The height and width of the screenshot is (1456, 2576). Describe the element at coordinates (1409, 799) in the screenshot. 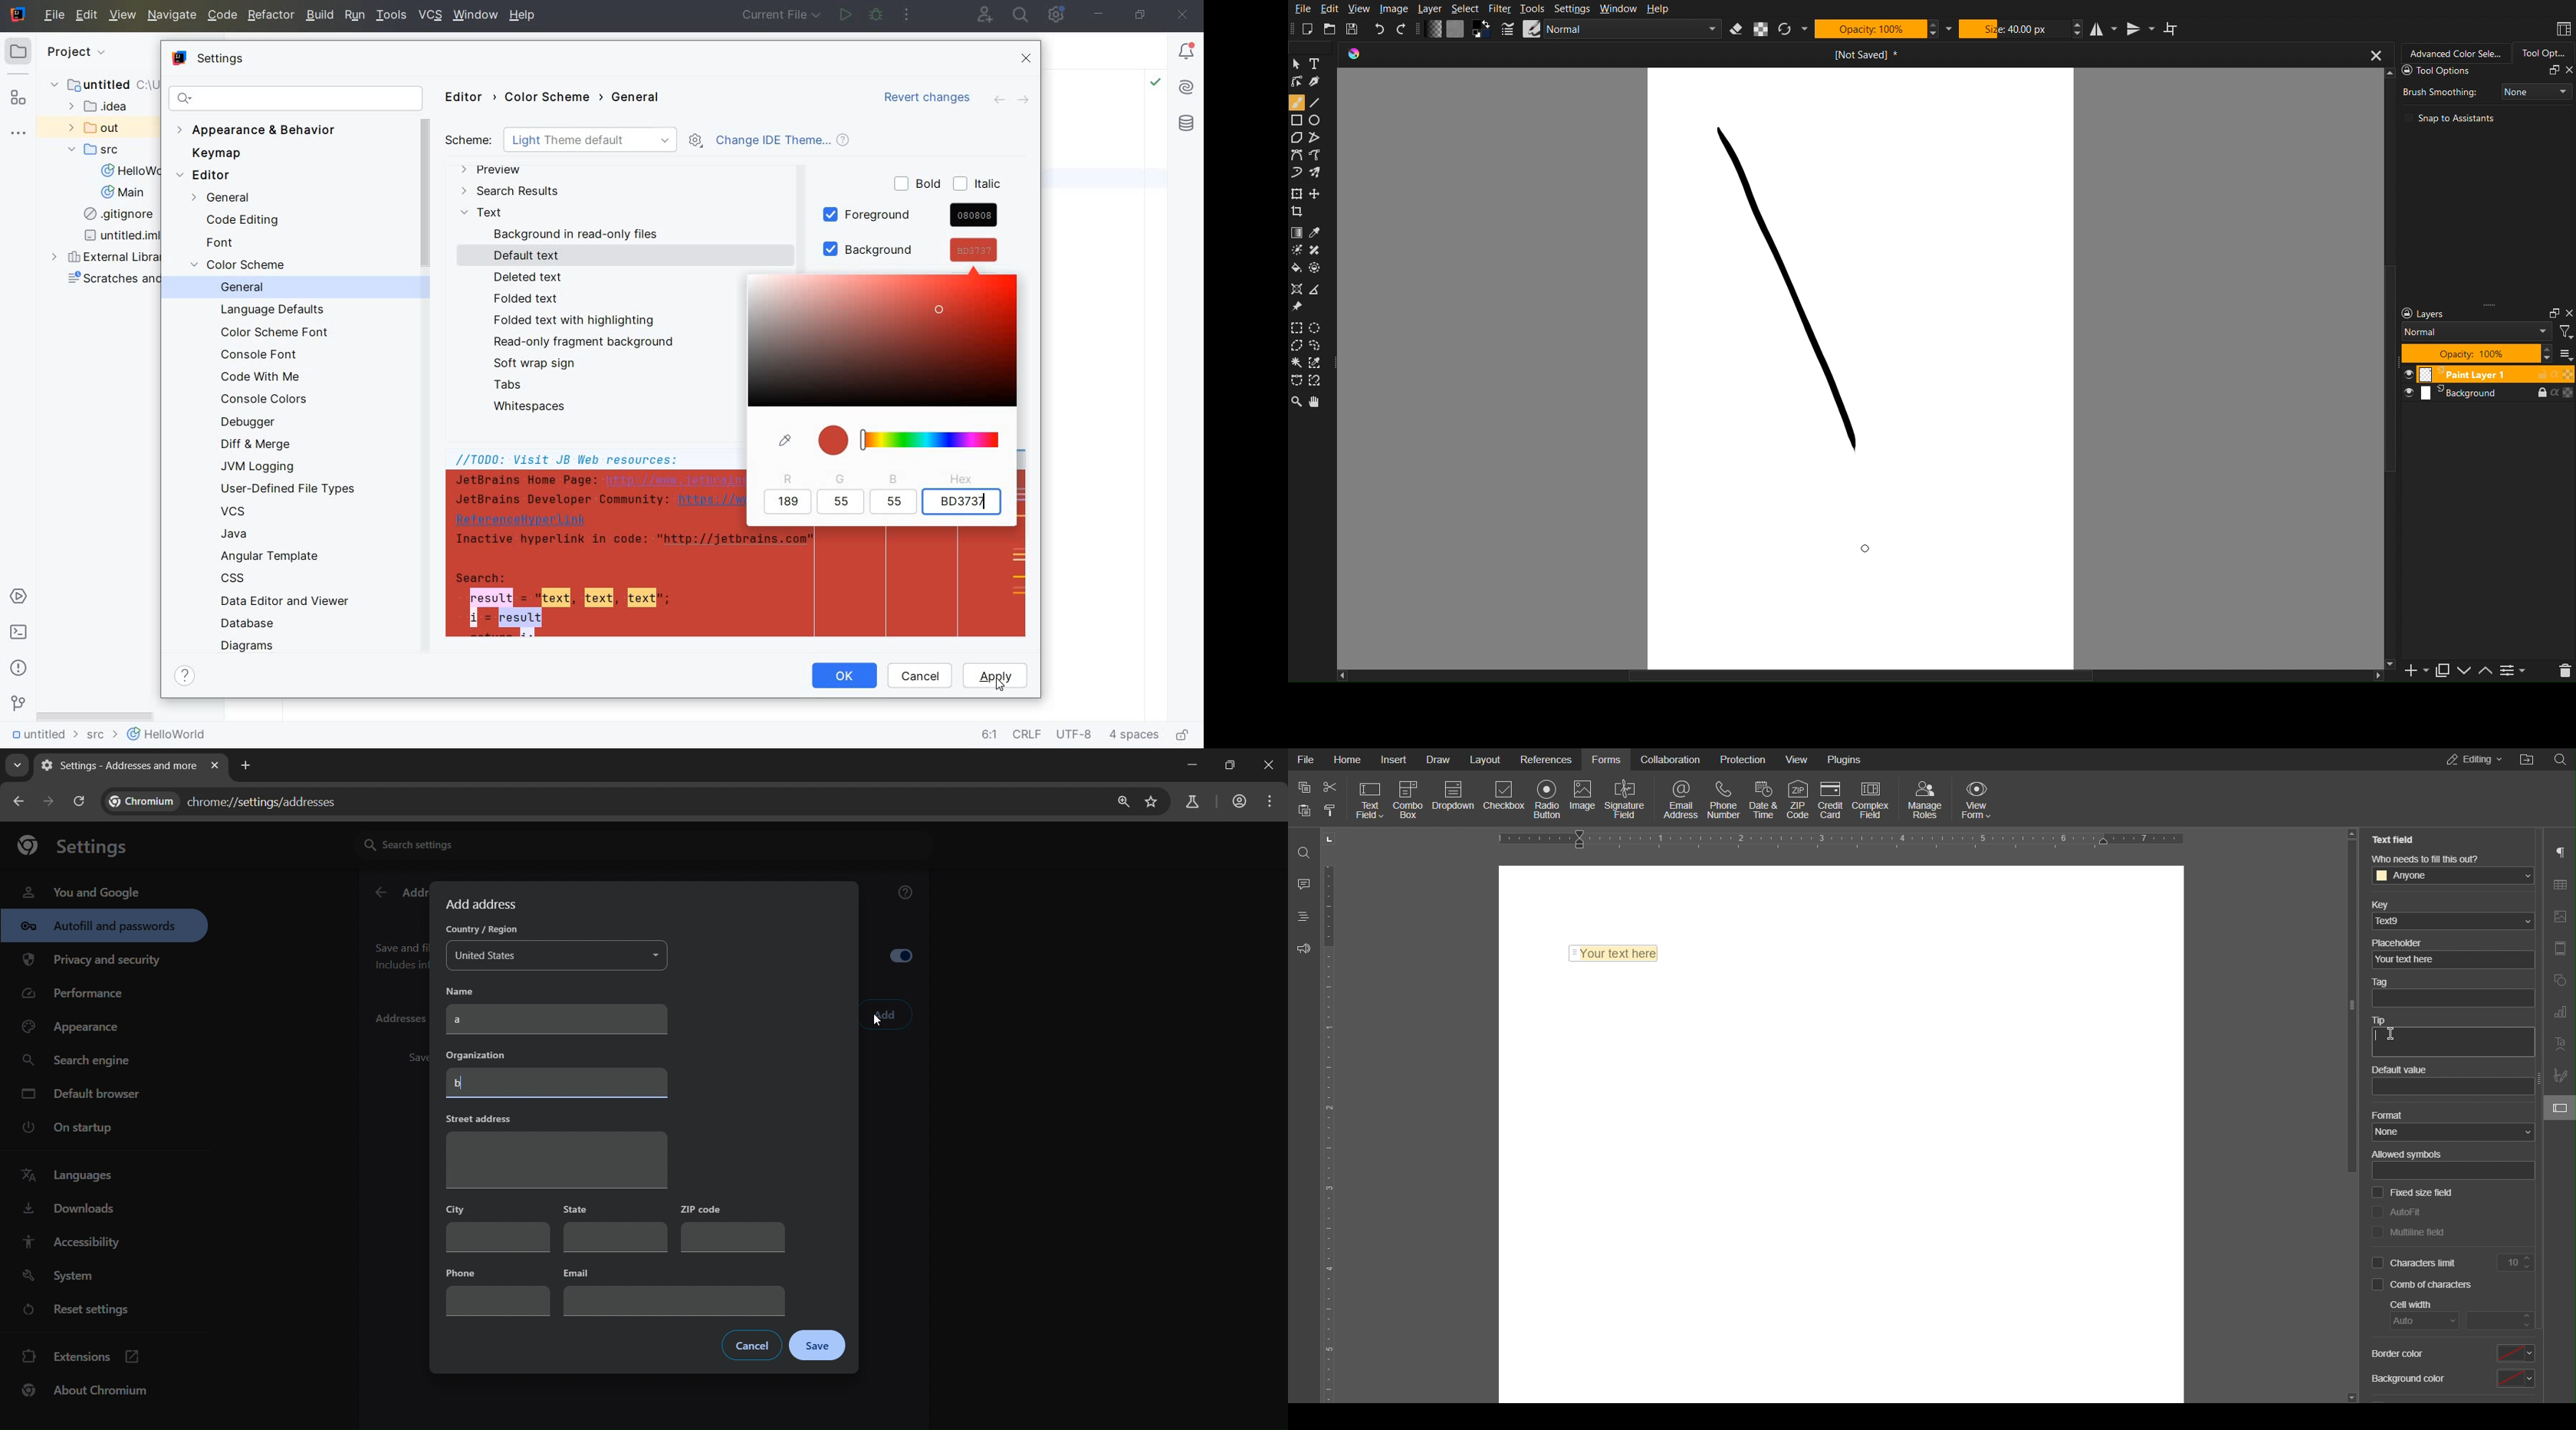

I see `Combo Box` at that location.